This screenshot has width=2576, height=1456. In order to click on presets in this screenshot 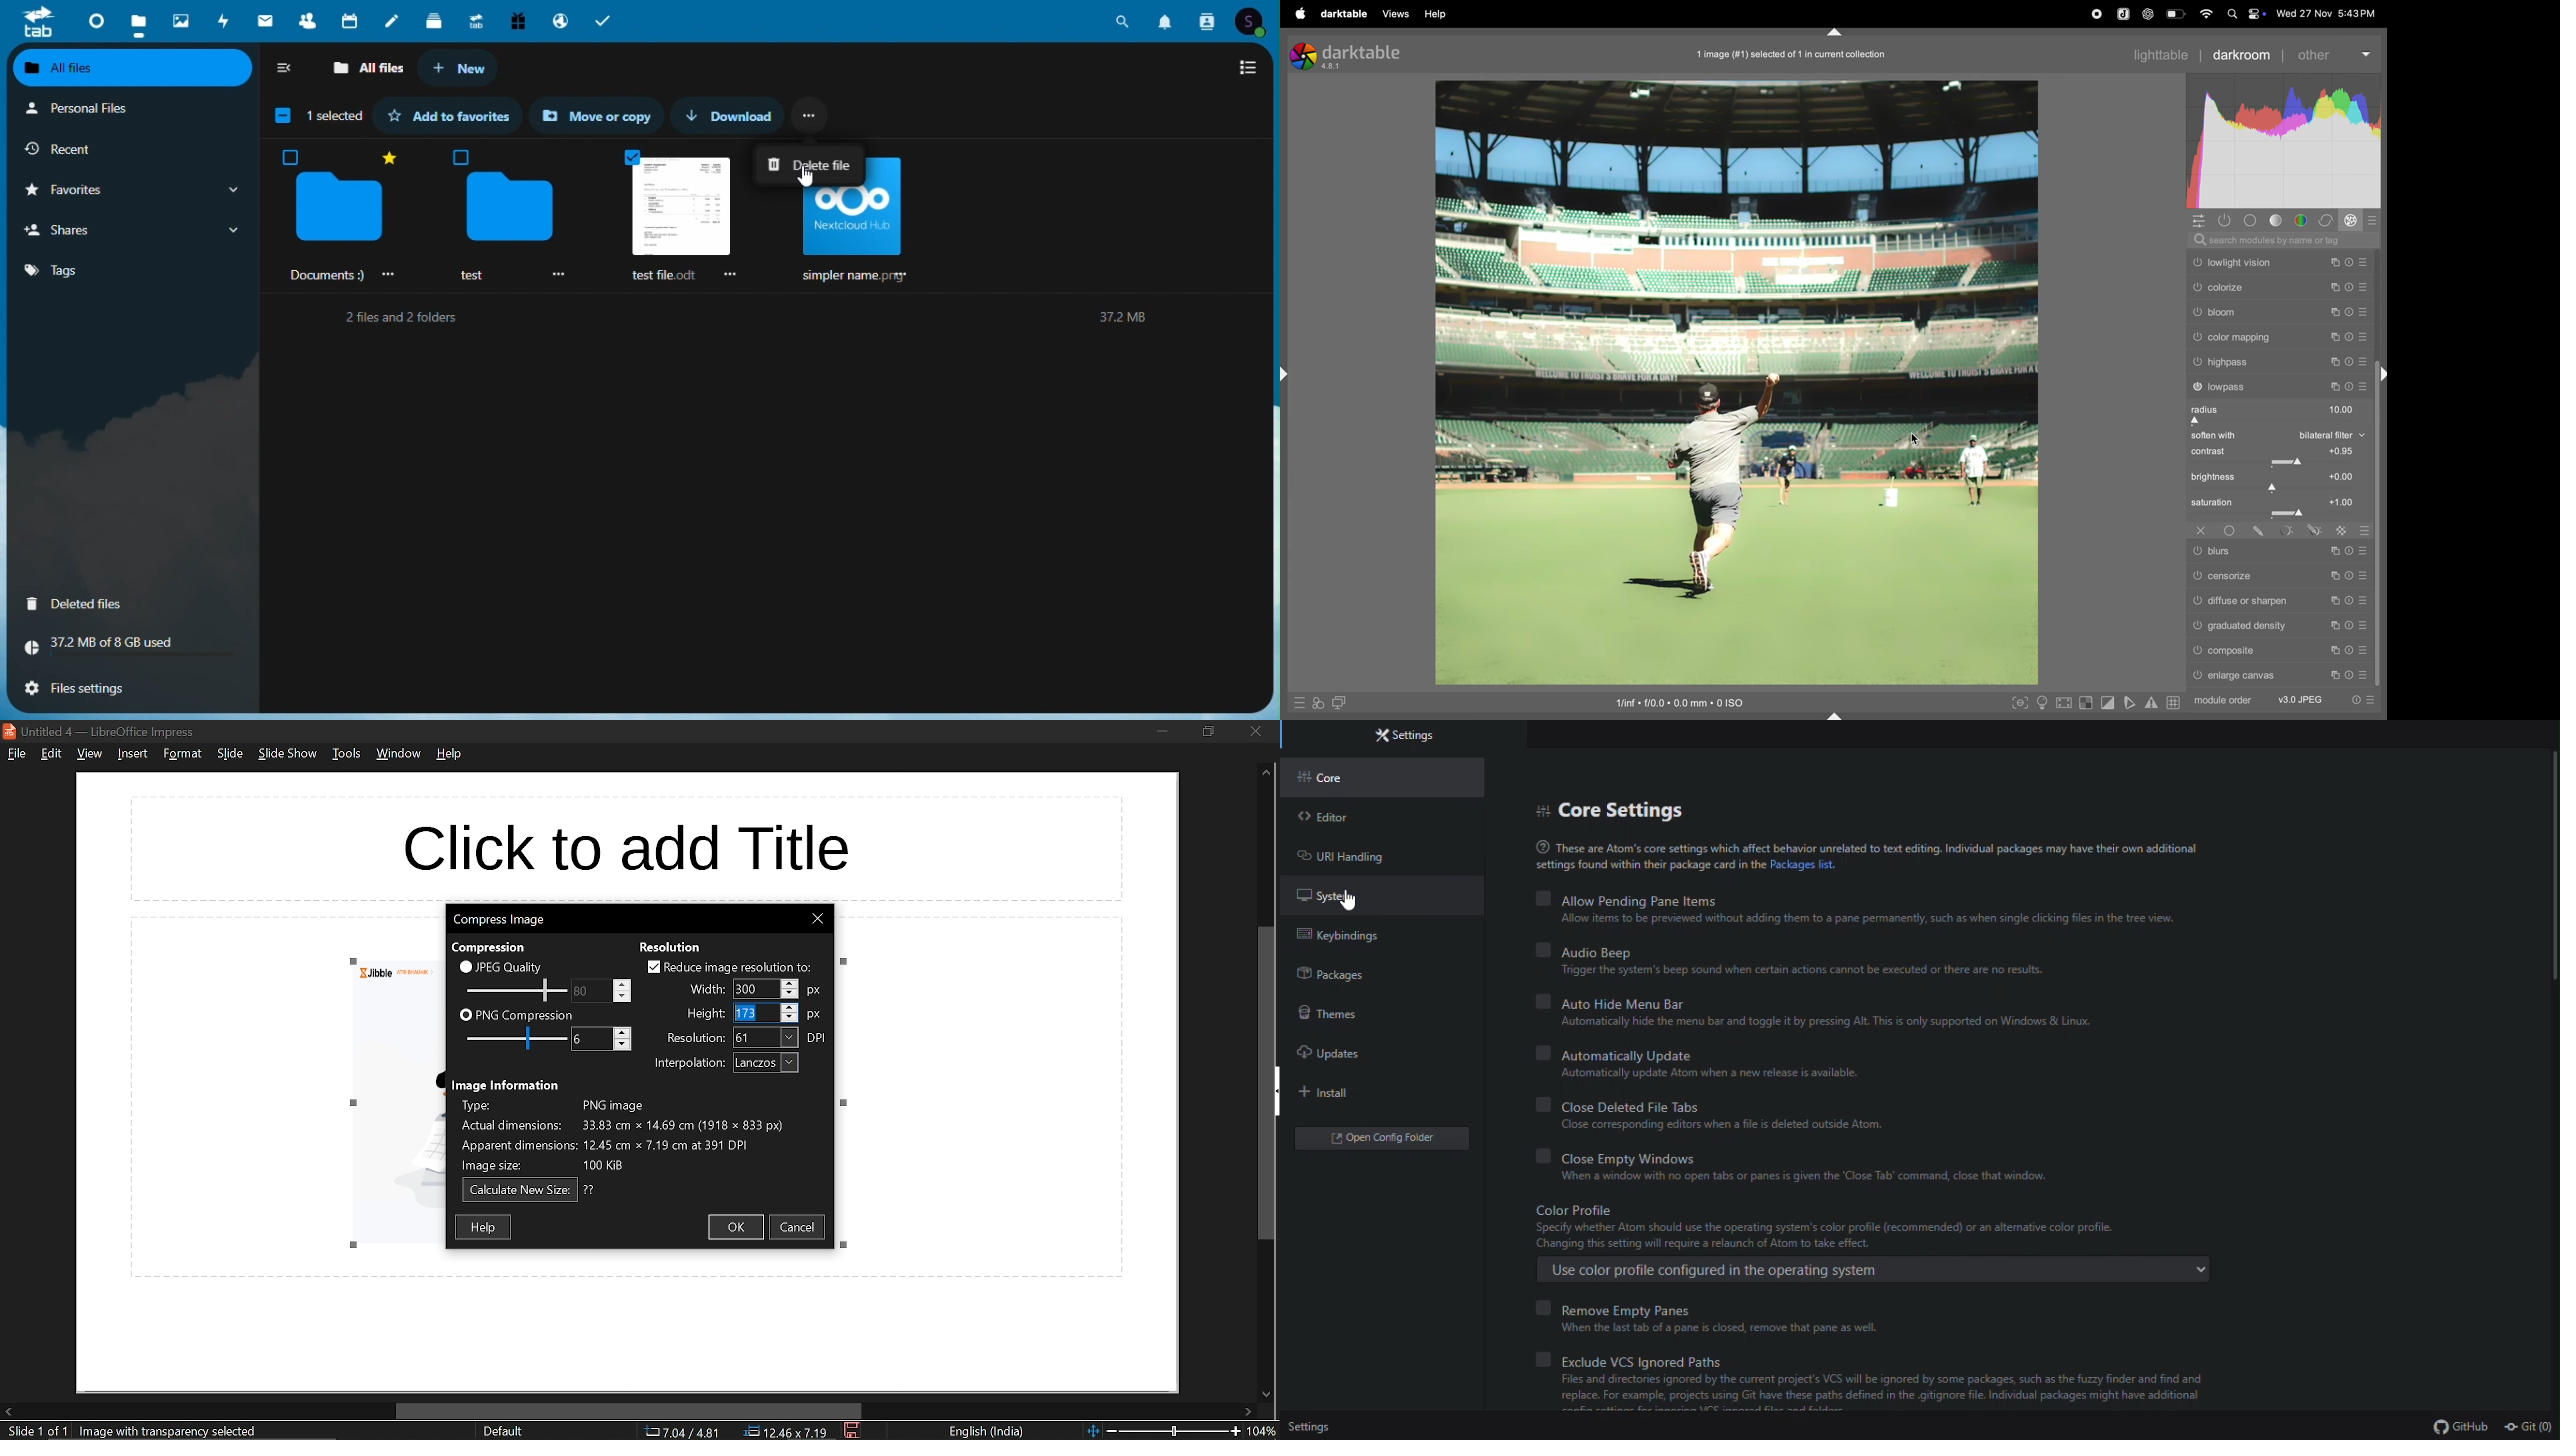, I will do `click(2374, 220)`.